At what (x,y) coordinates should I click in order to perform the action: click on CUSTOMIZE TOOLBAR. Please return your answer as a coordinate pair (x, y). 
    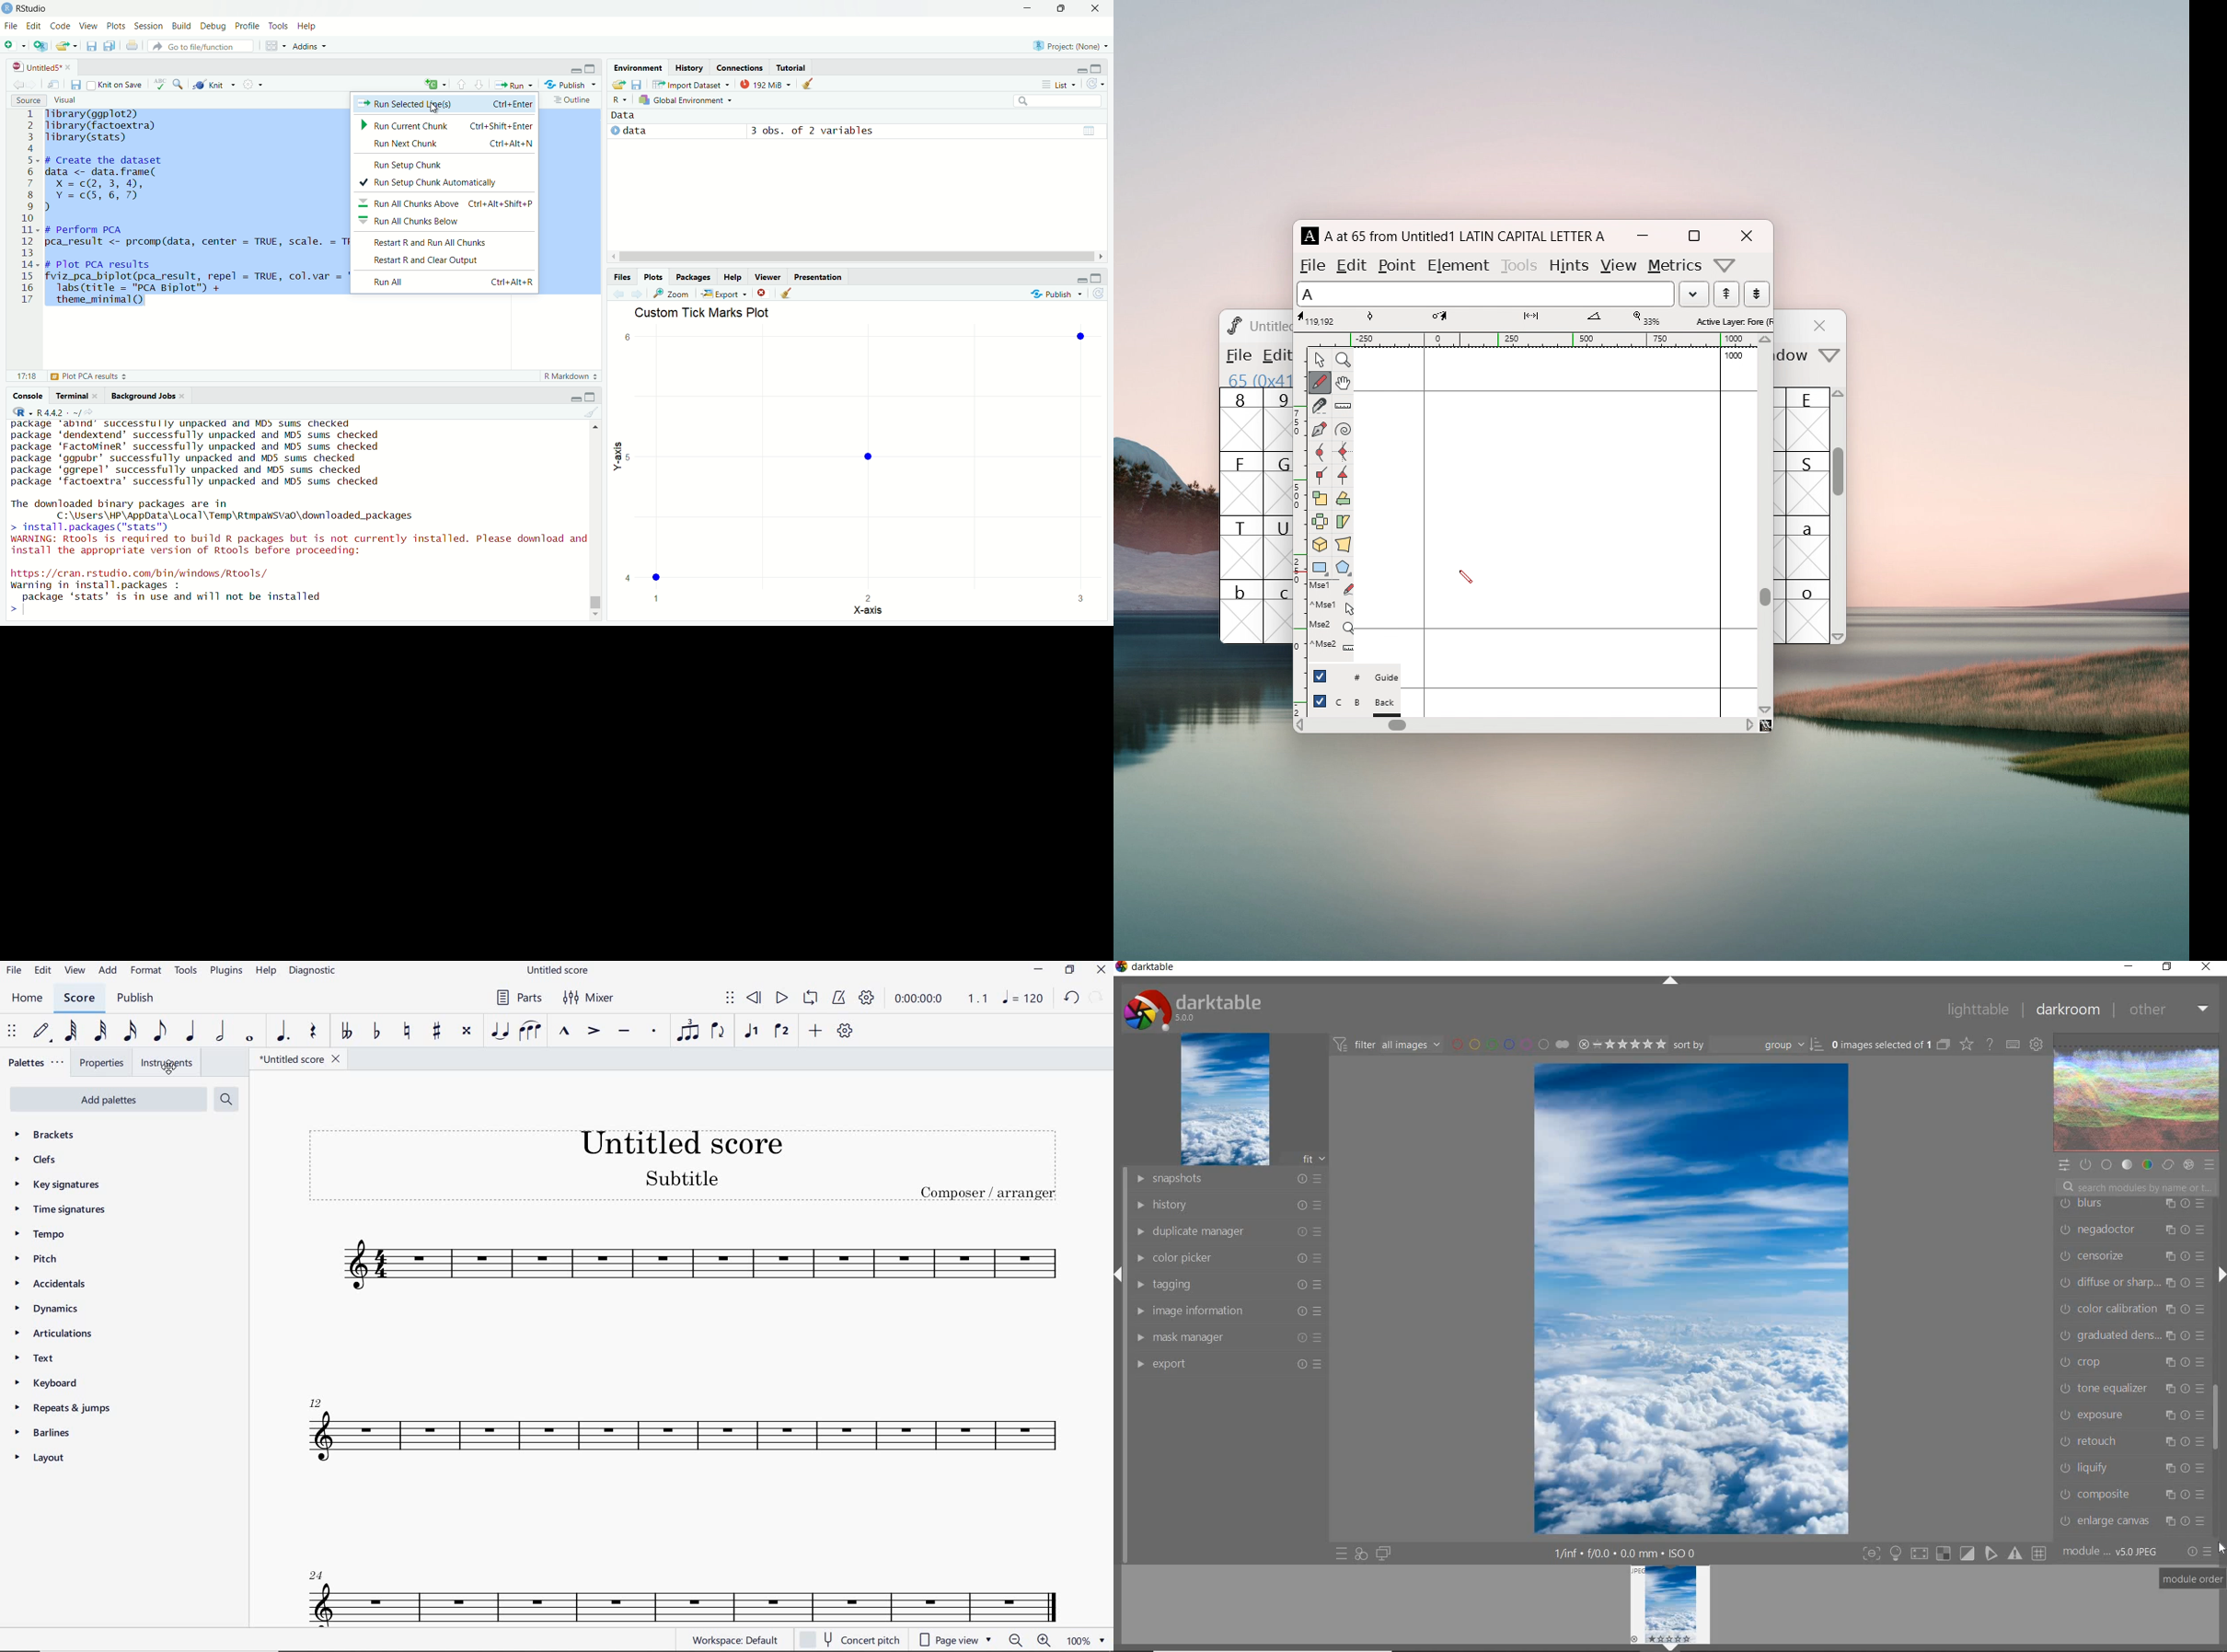
    Looking at the image, I should click on (845, 1030).